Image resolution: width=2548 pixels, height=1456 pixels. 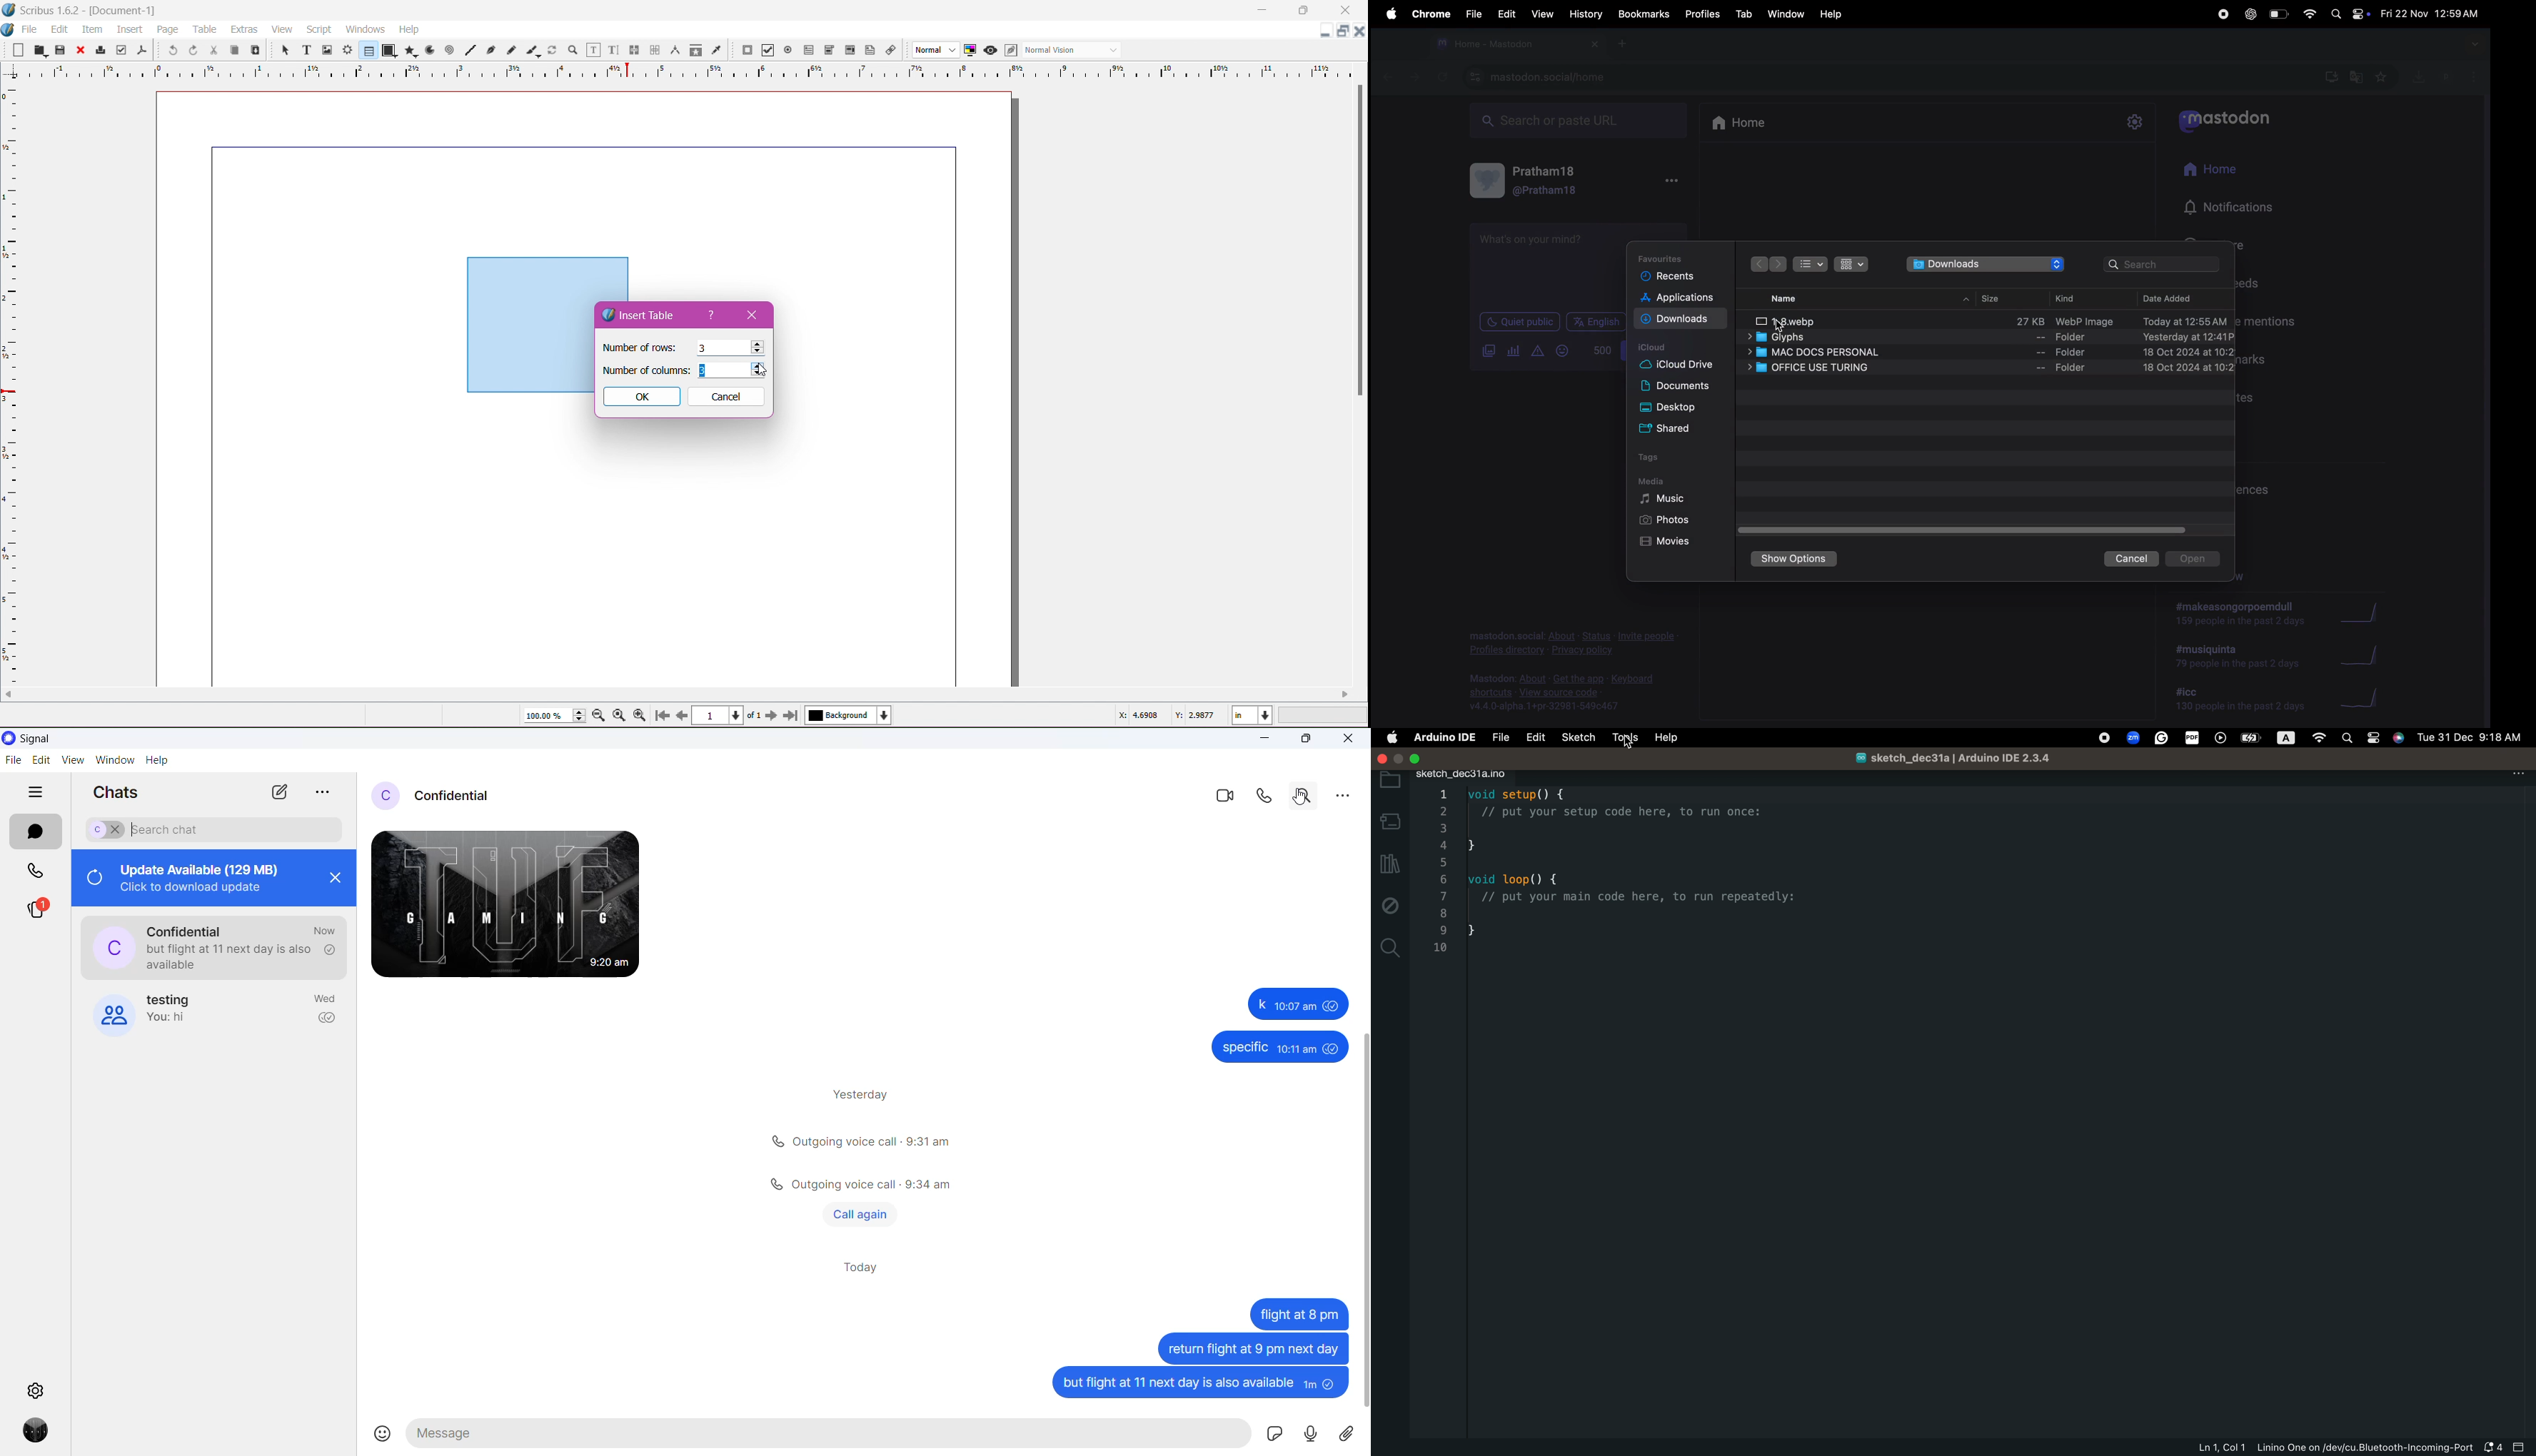 I want to click on scroll bar, so click(x=1355, y=380).